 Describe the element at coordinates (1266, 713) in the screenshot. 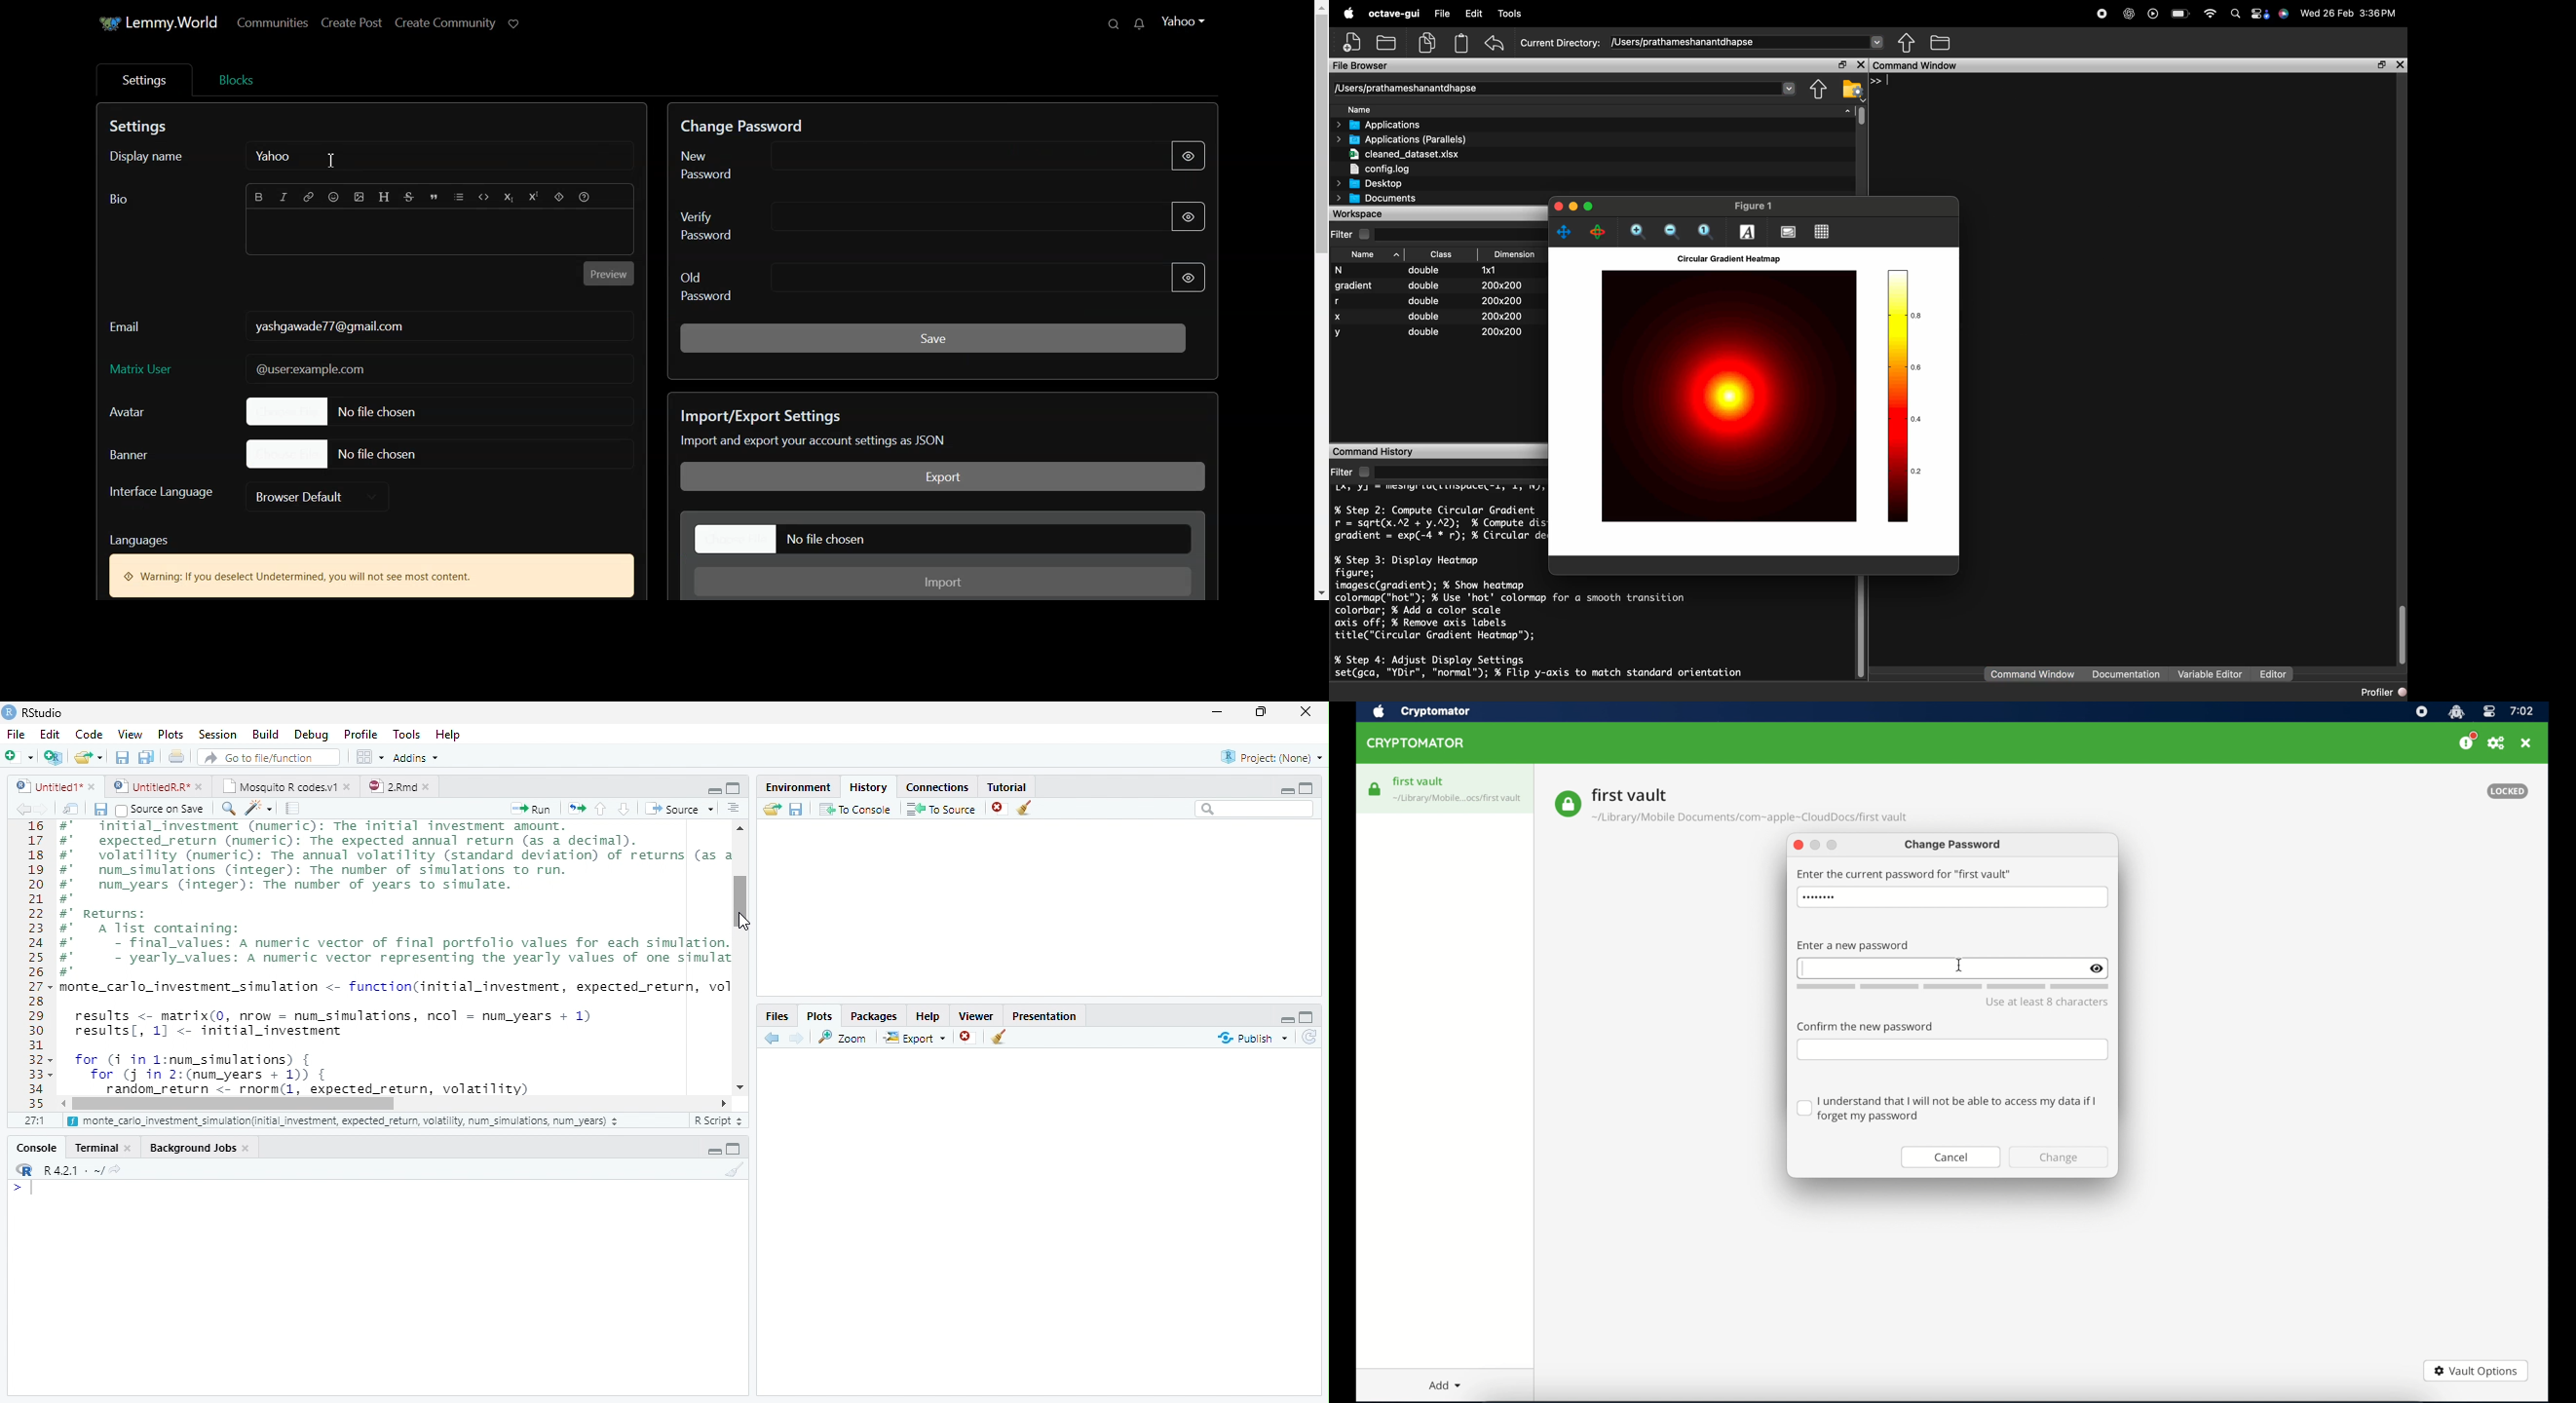

I see `Maximize` at that location.